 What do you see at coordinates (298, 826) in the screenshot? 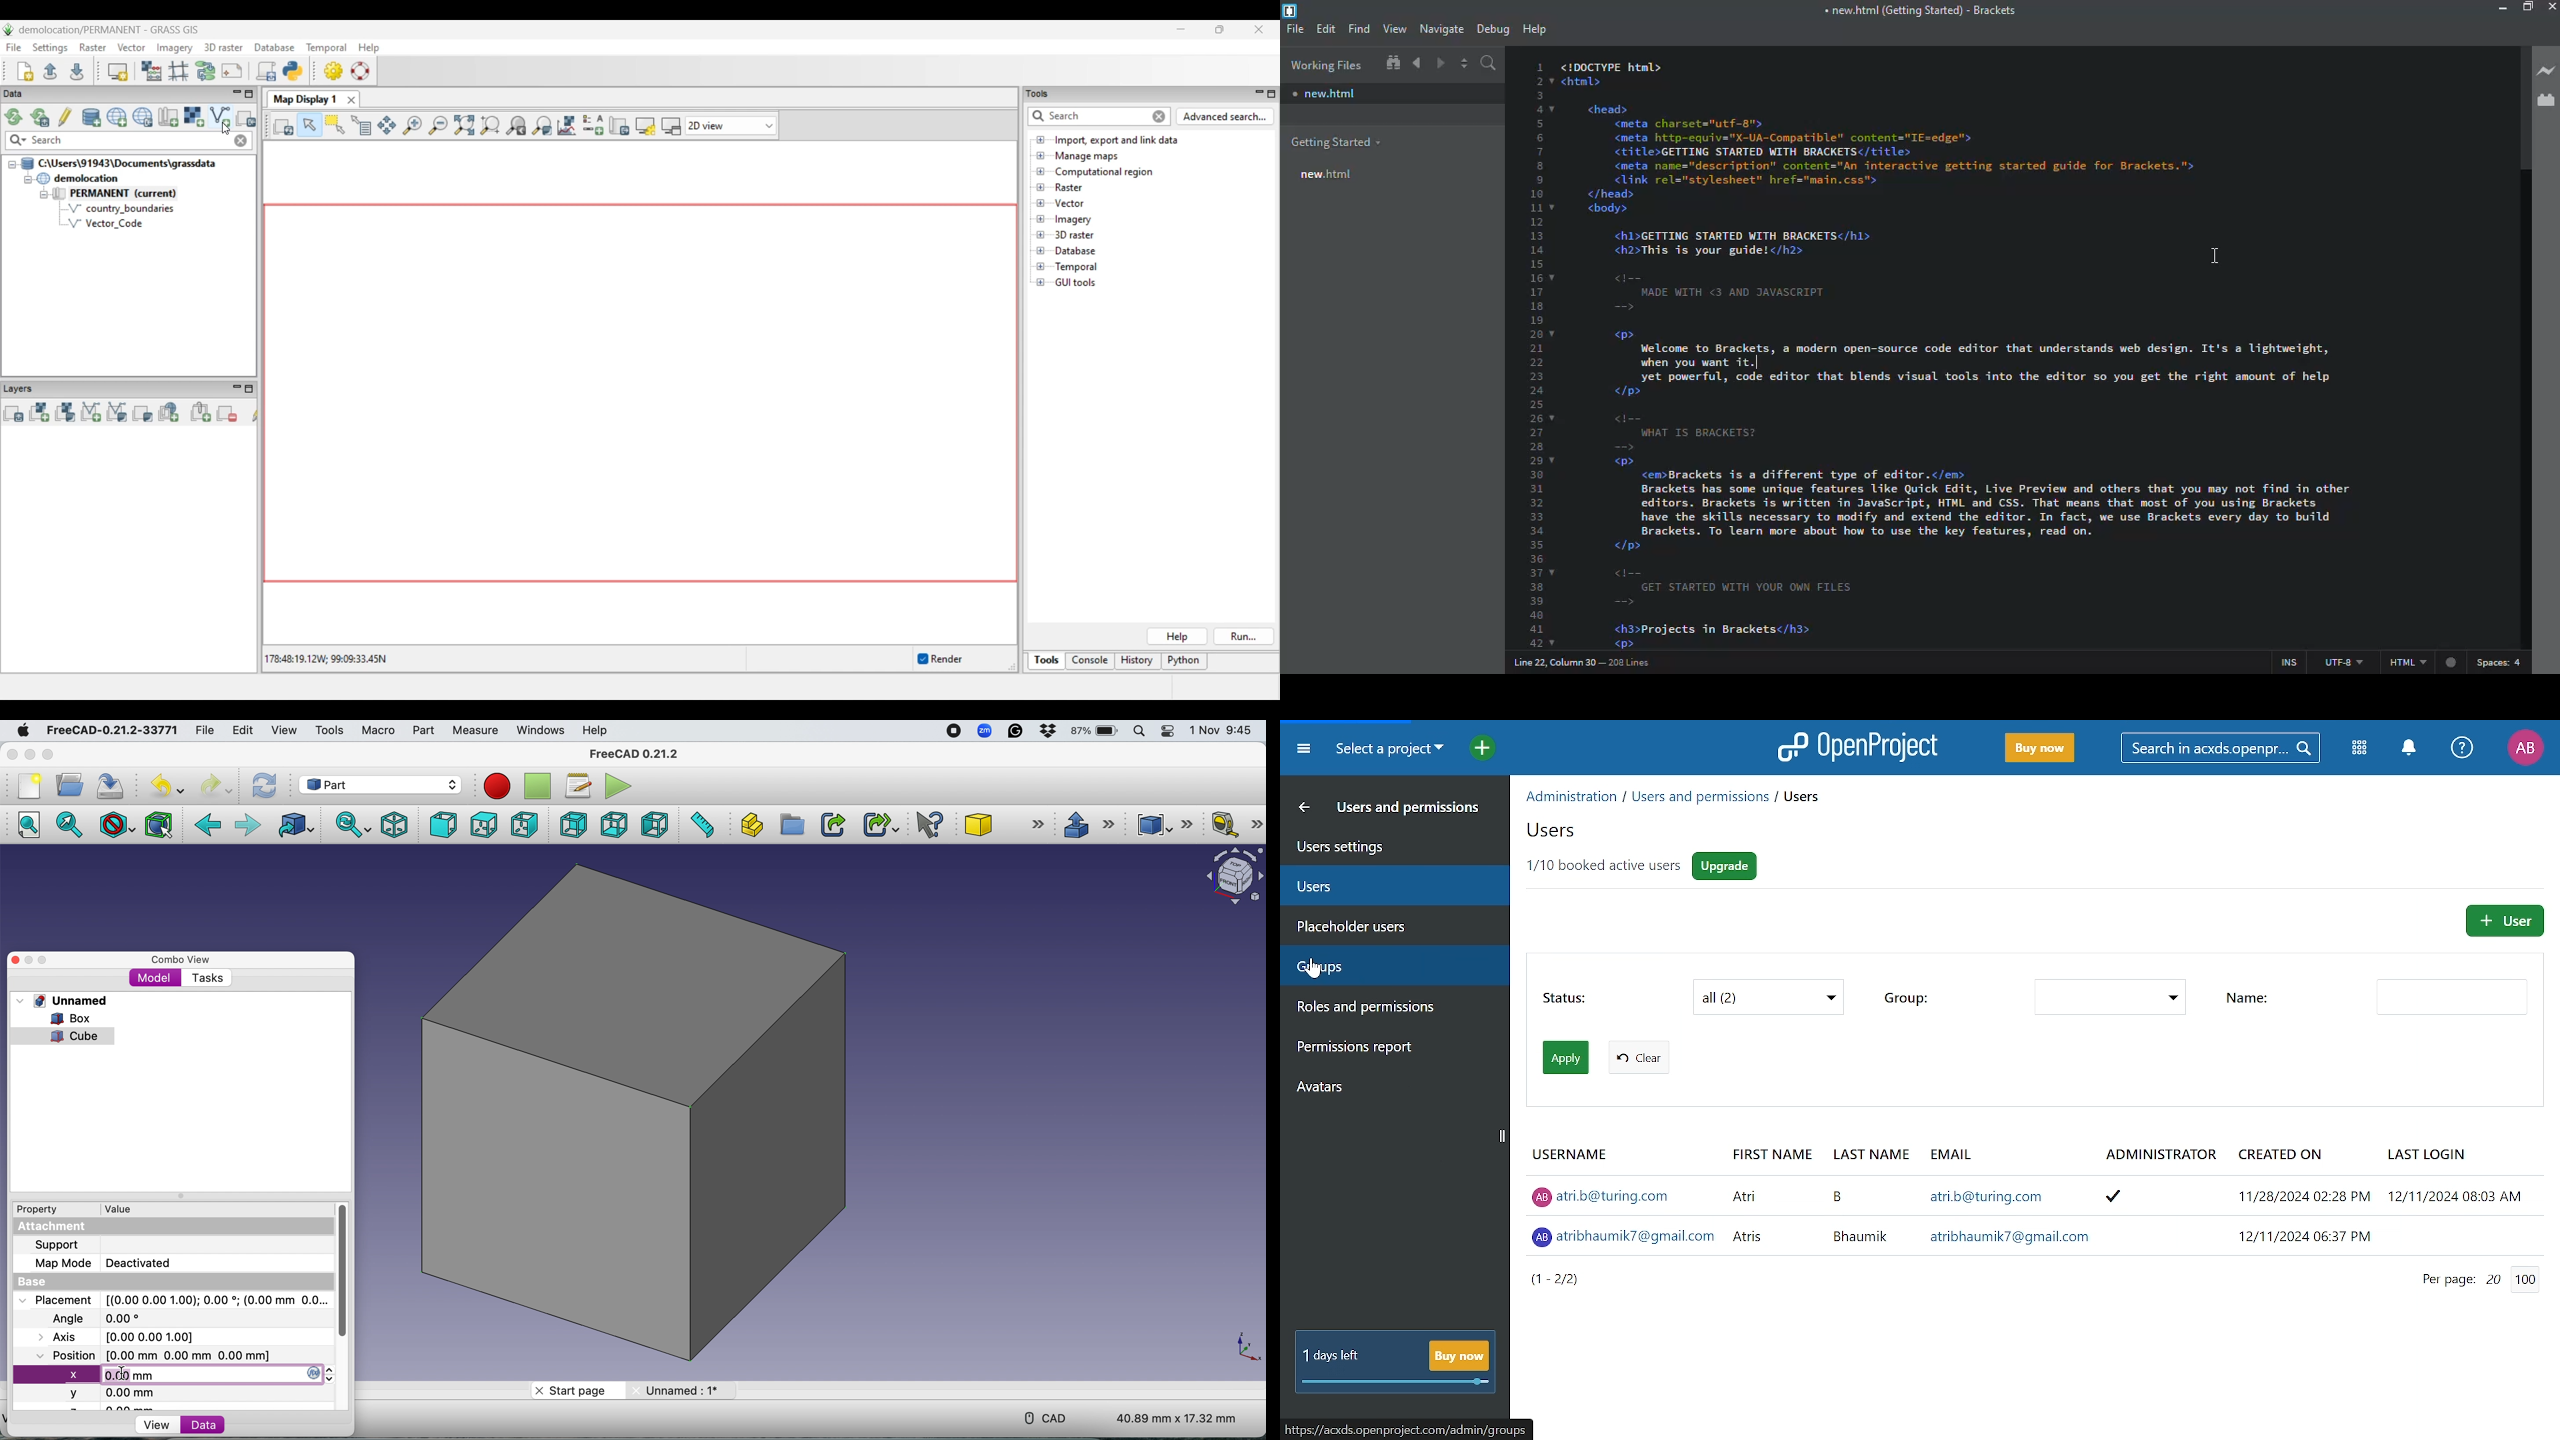
I see `Go to linked object` at bounding box center [298, 826].